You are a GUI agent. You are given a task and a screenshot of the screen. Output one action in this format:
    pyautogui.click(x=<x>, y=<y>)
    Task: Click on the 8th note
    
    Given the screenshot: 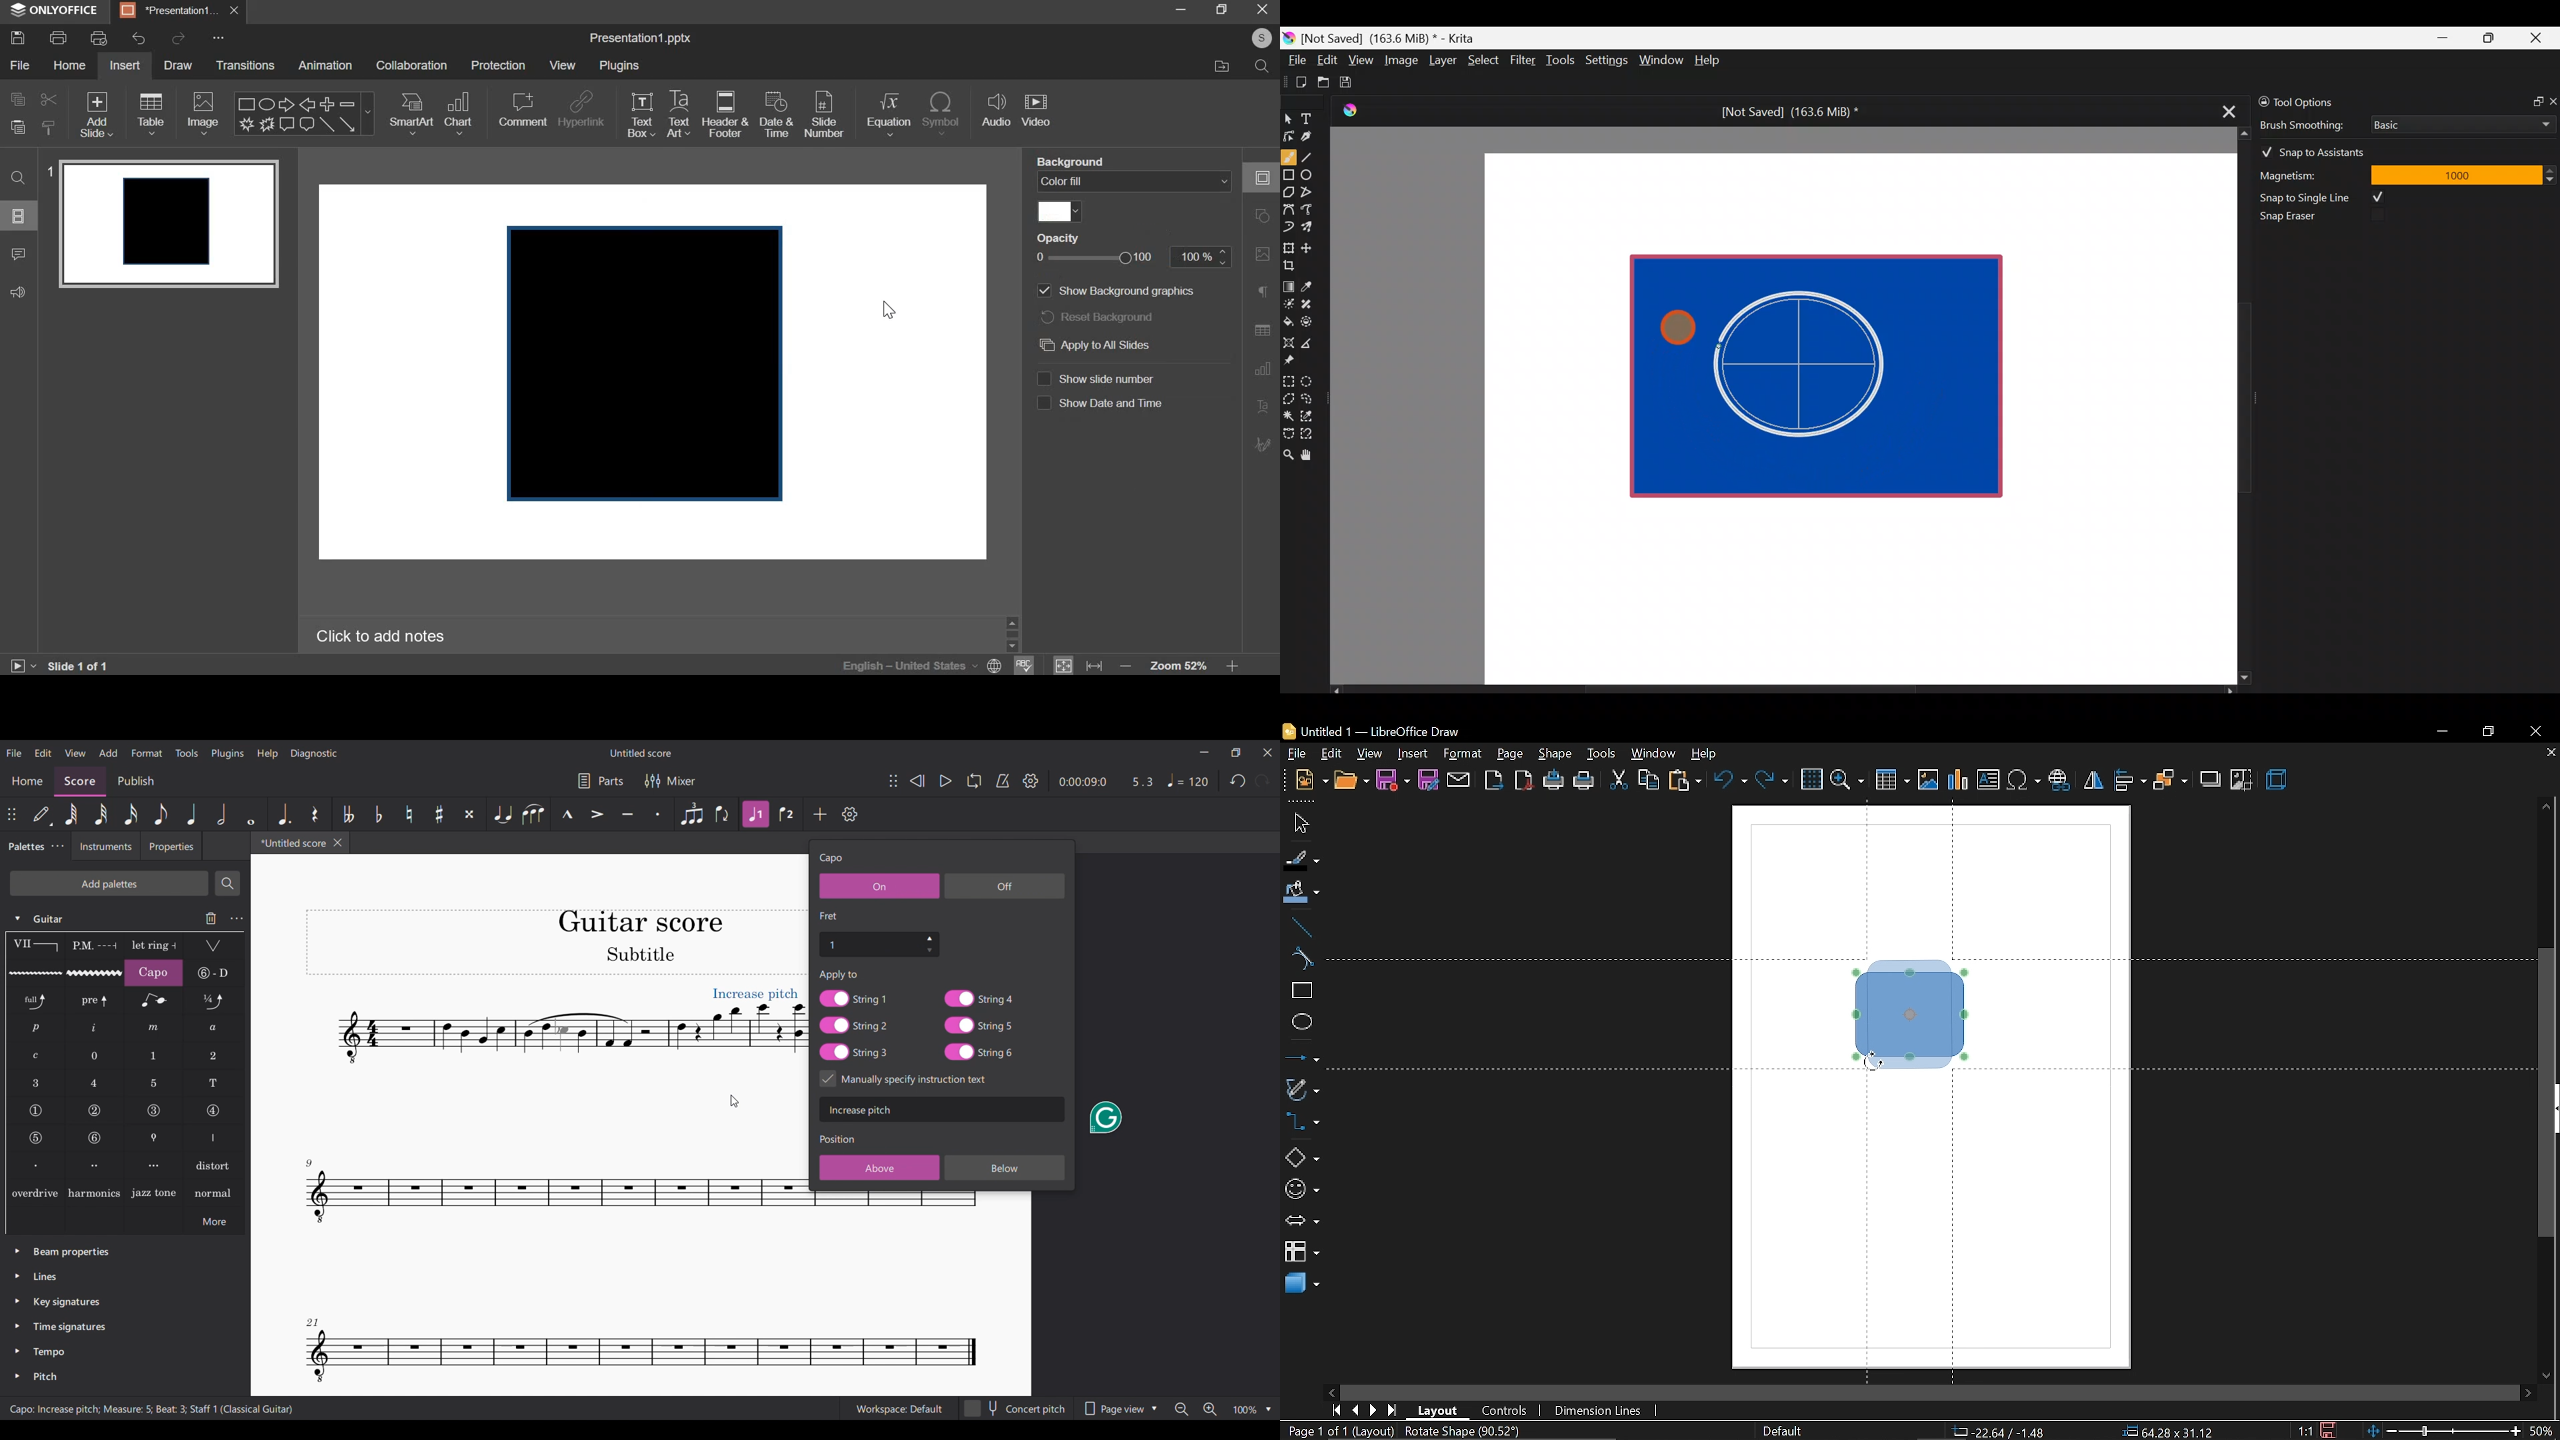 What is the action you would take?
    pyautogui.click(x=161, y=814)
    